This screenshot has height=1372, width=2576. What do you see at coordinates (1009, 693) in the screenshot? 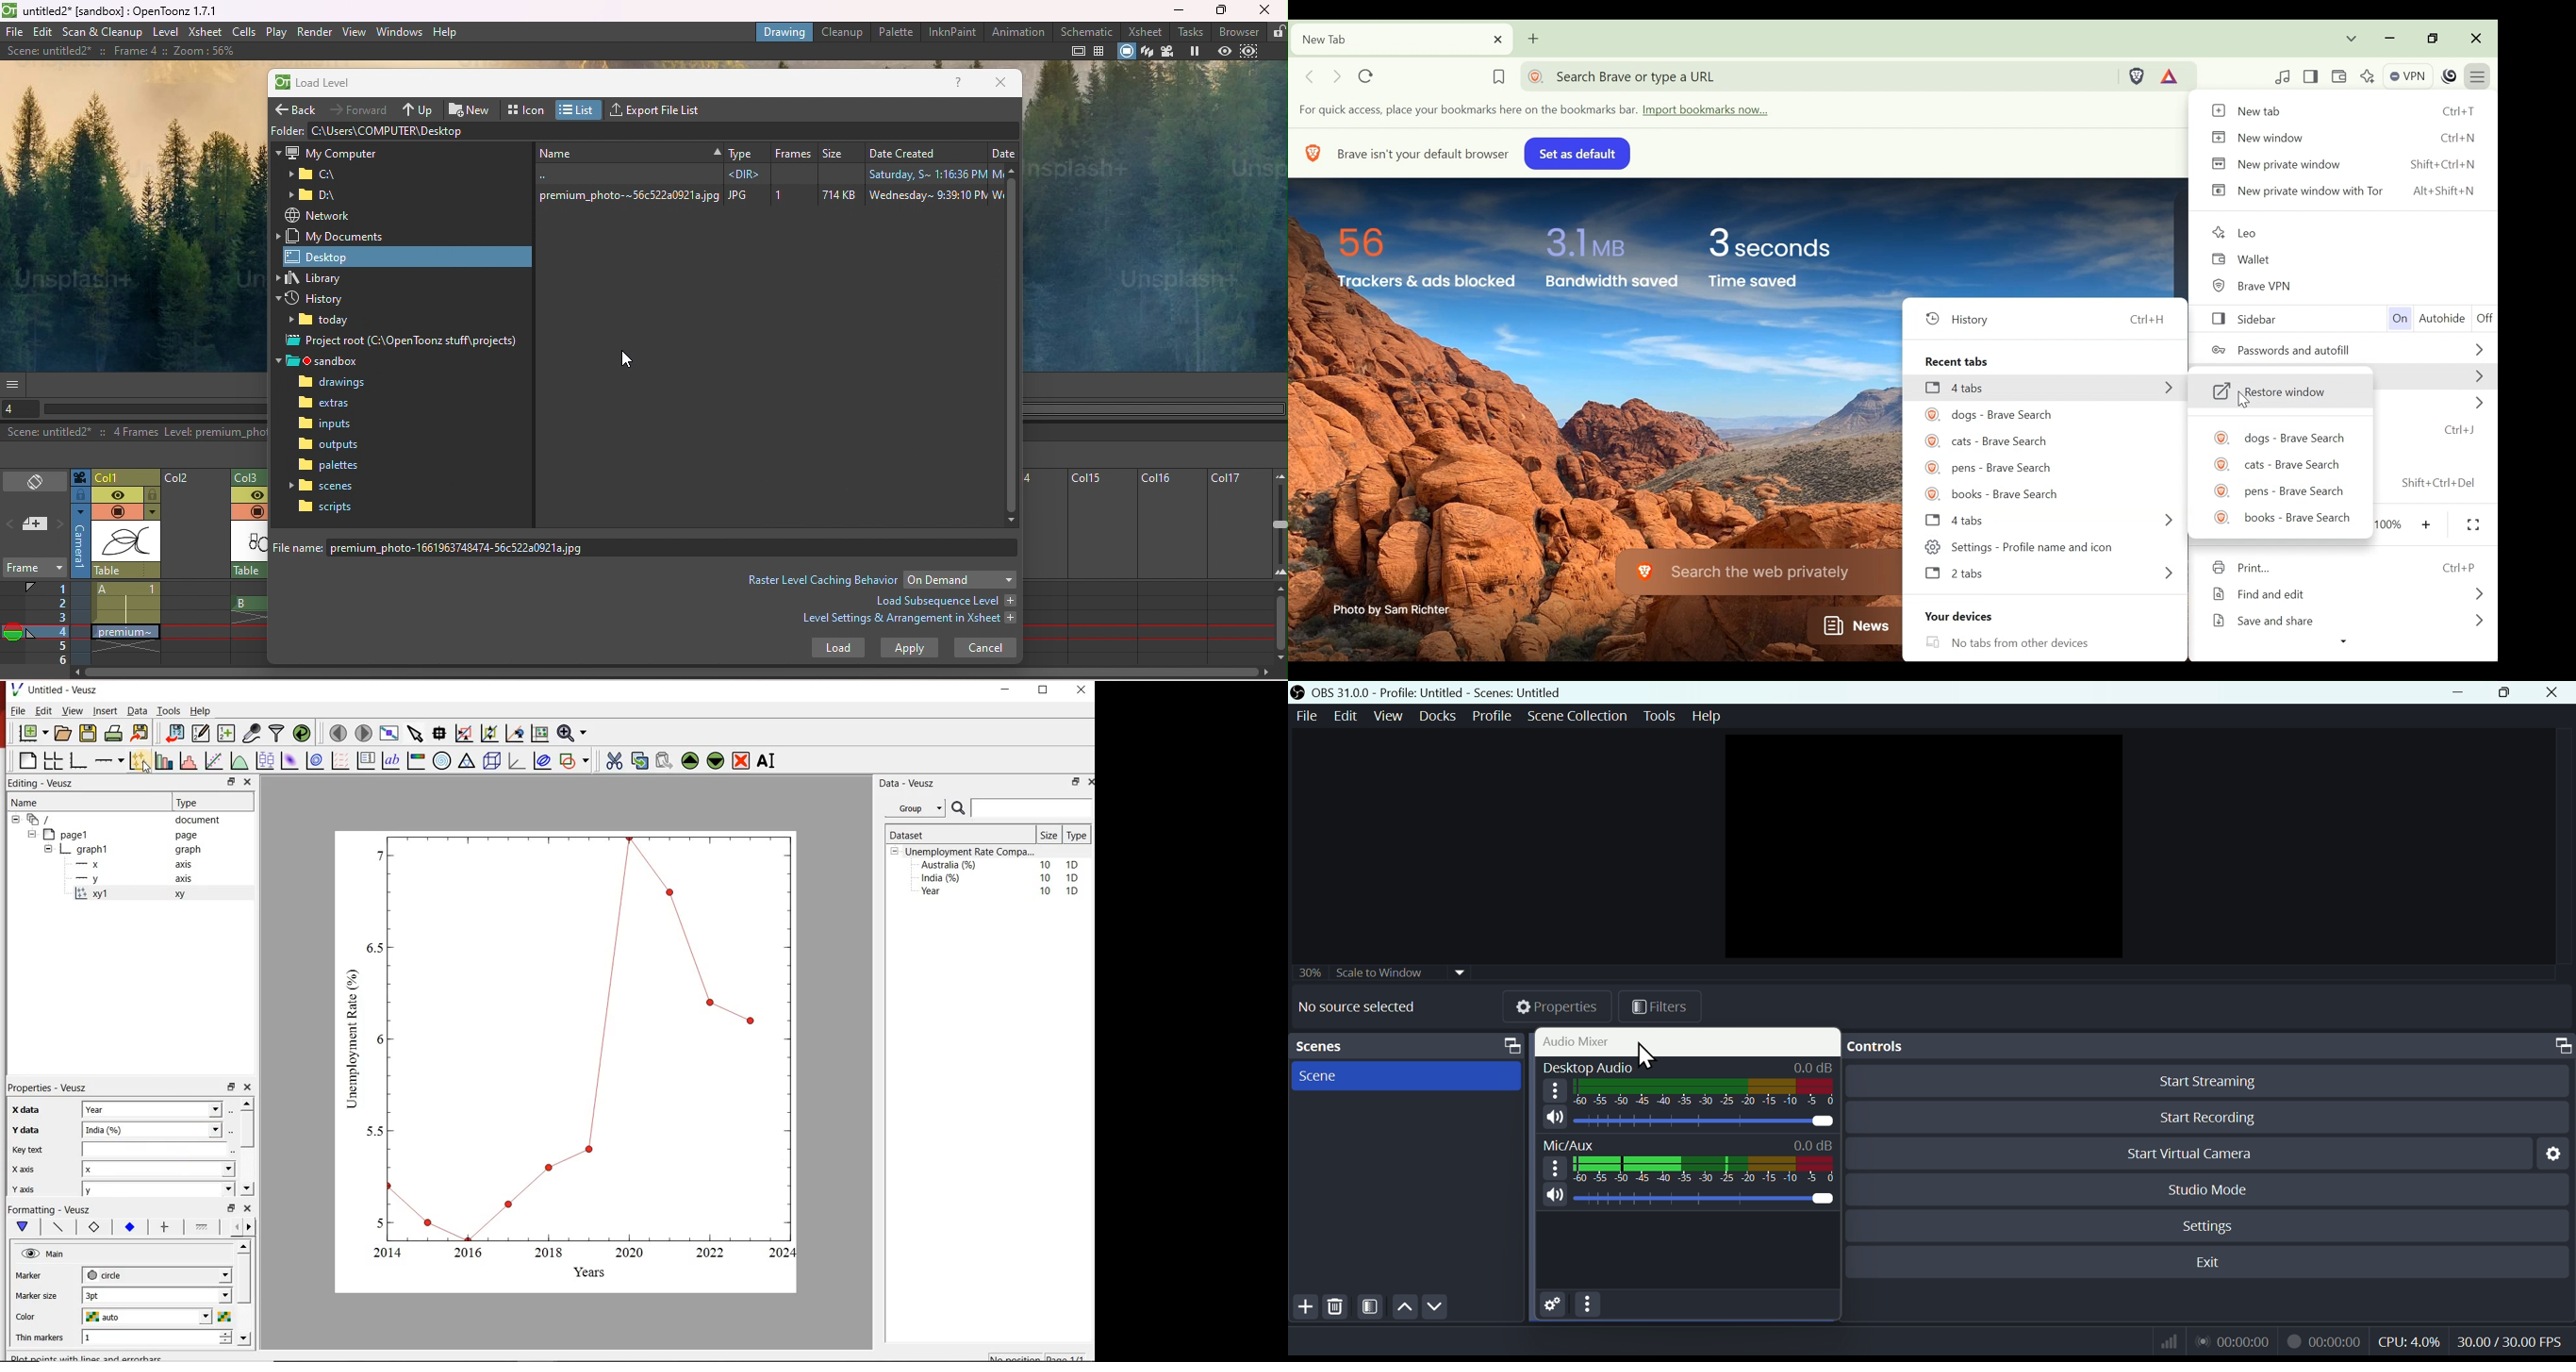
I see `minimise` at bounding box center [1009, 693].